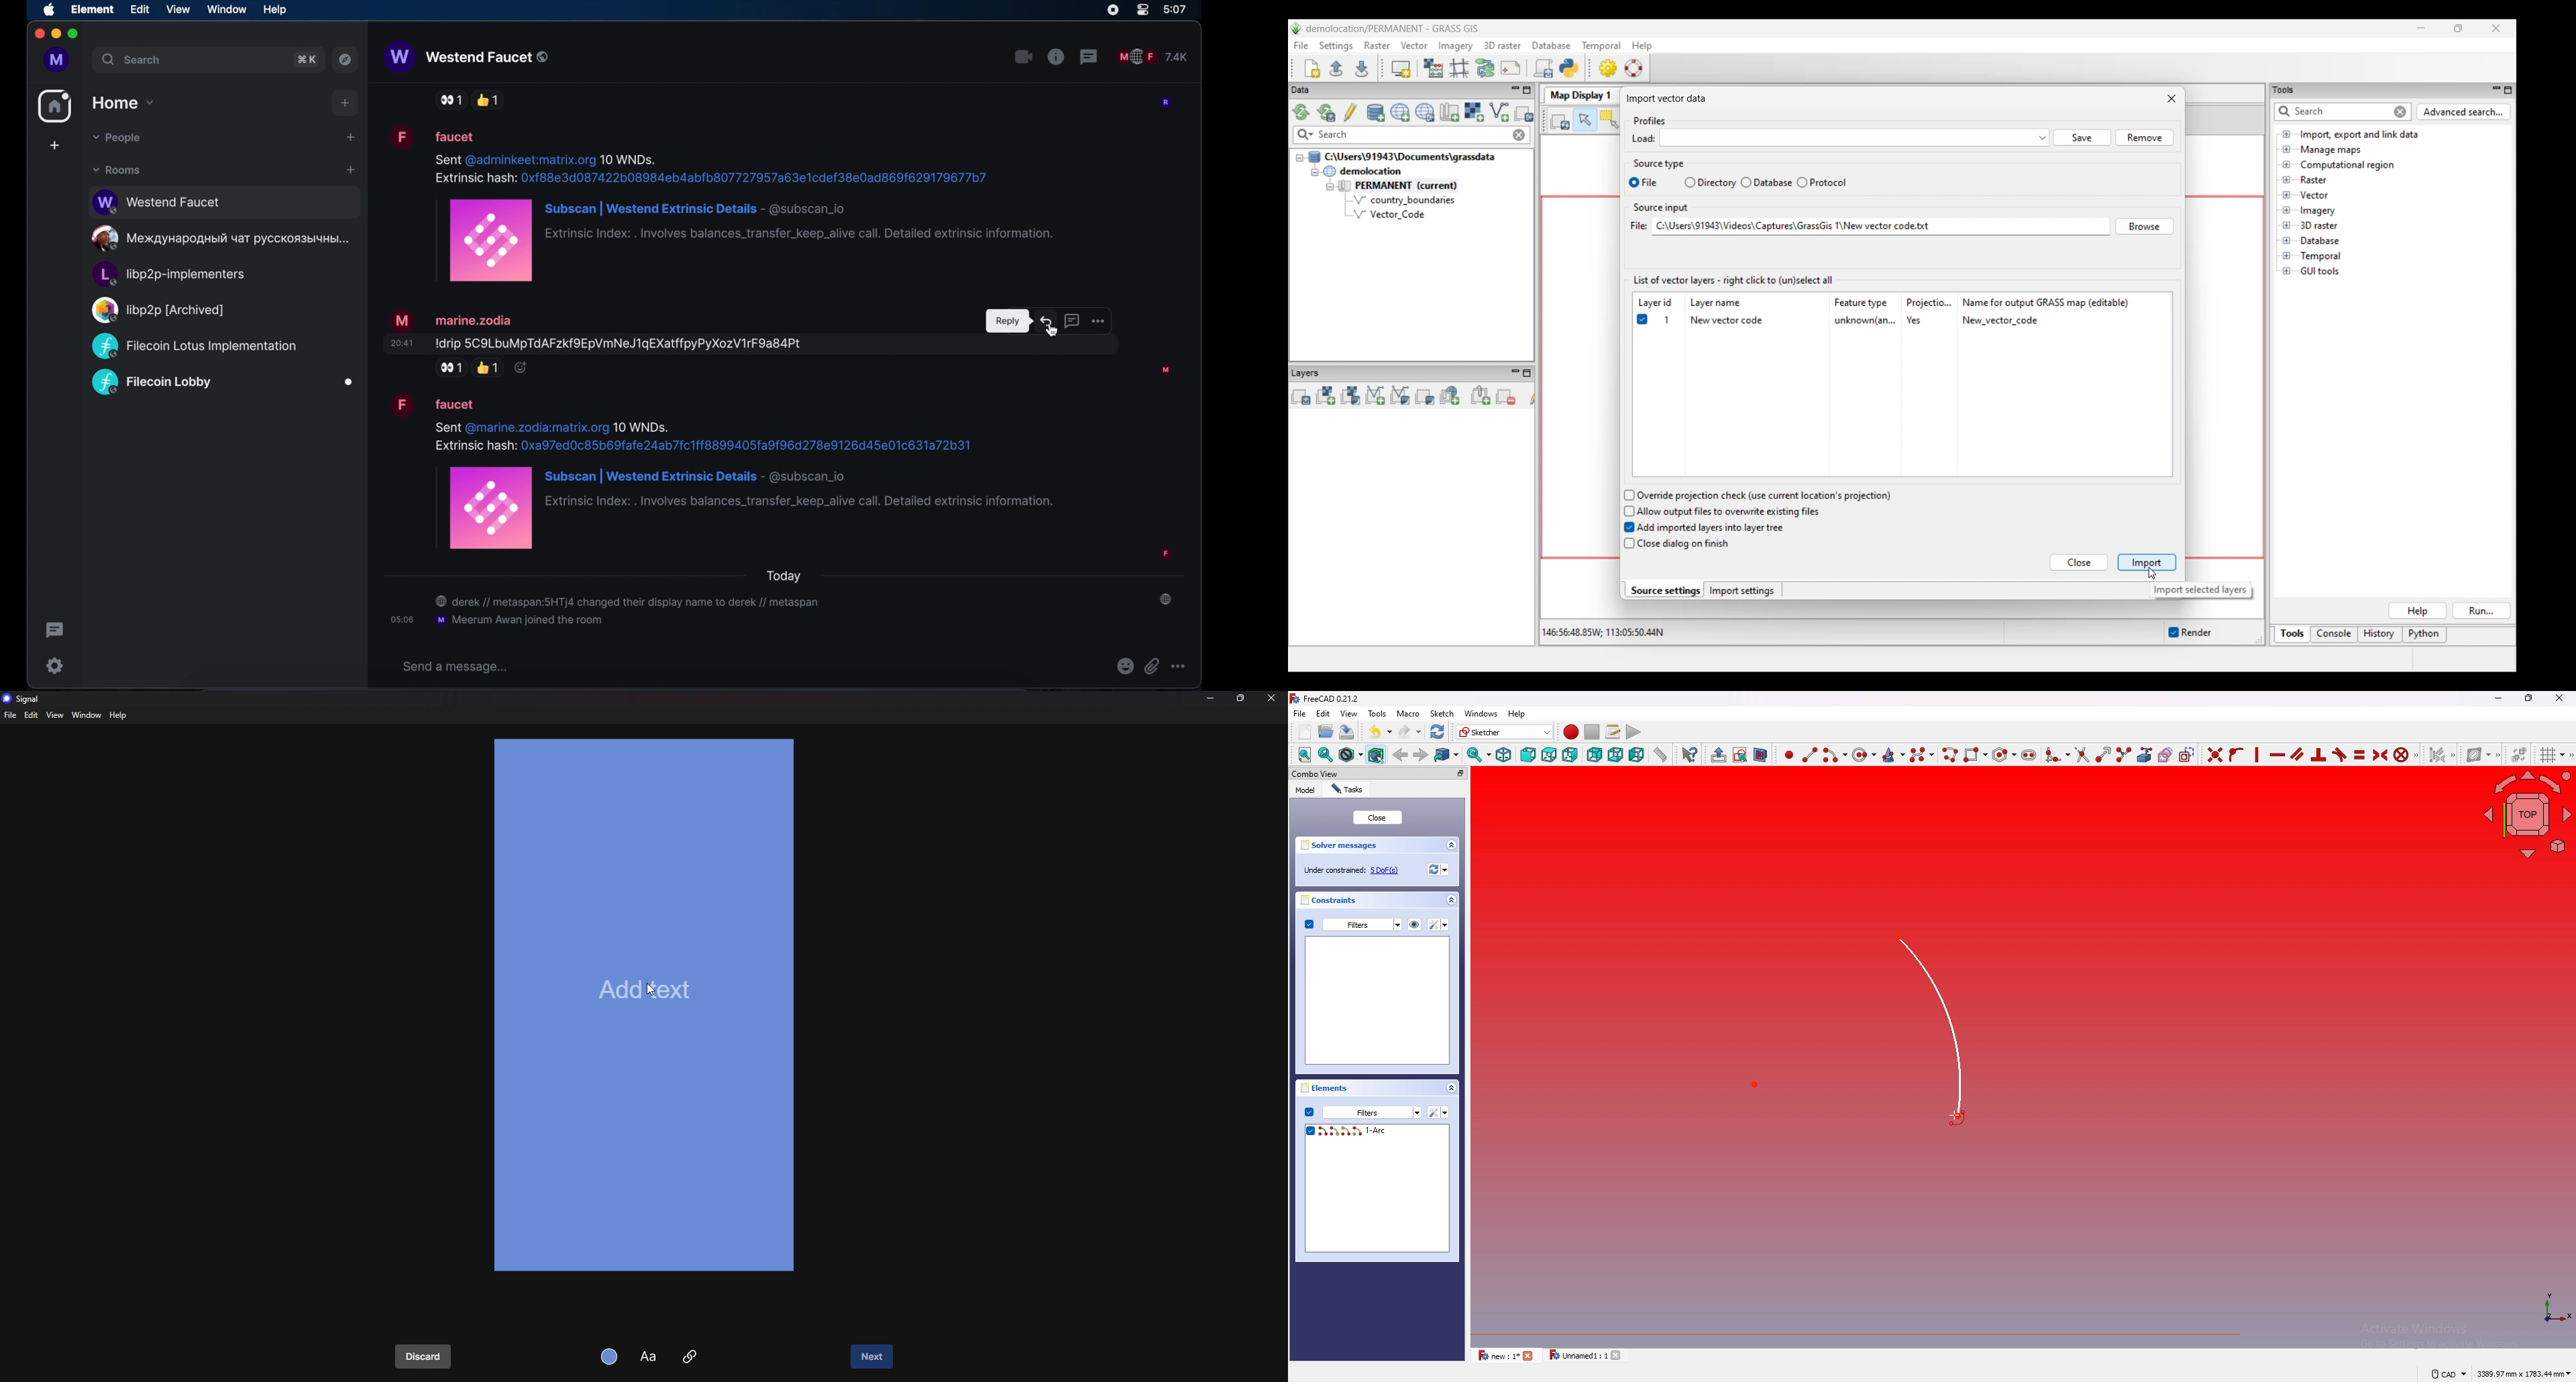 This screenshot has height=1400, width=2576. I want to click on Sketcher, so click(1505, 732).